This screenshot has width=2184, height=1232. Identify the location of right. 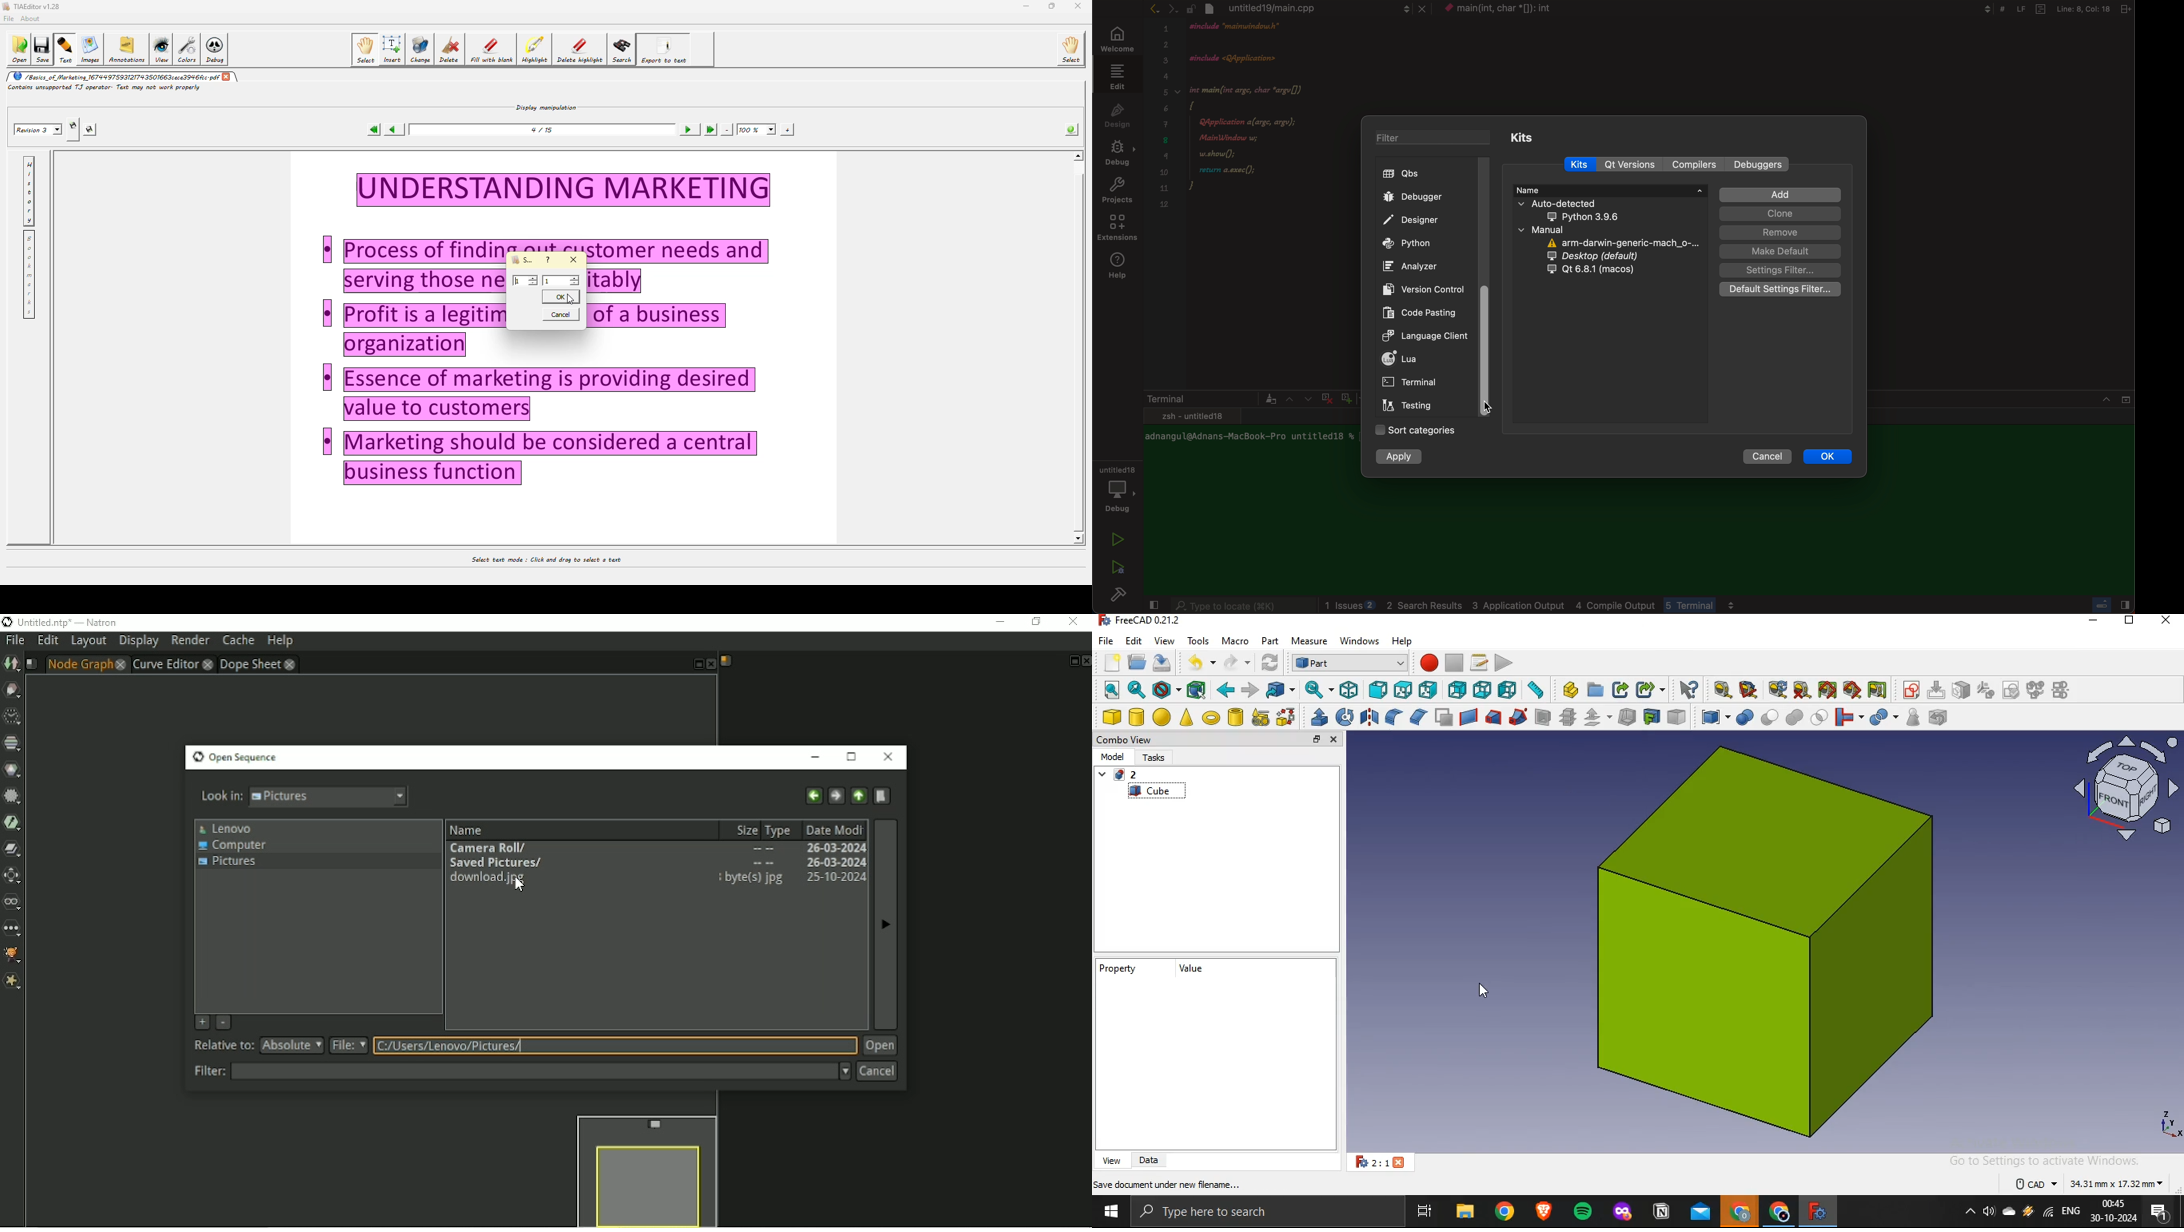
(1429, 689).